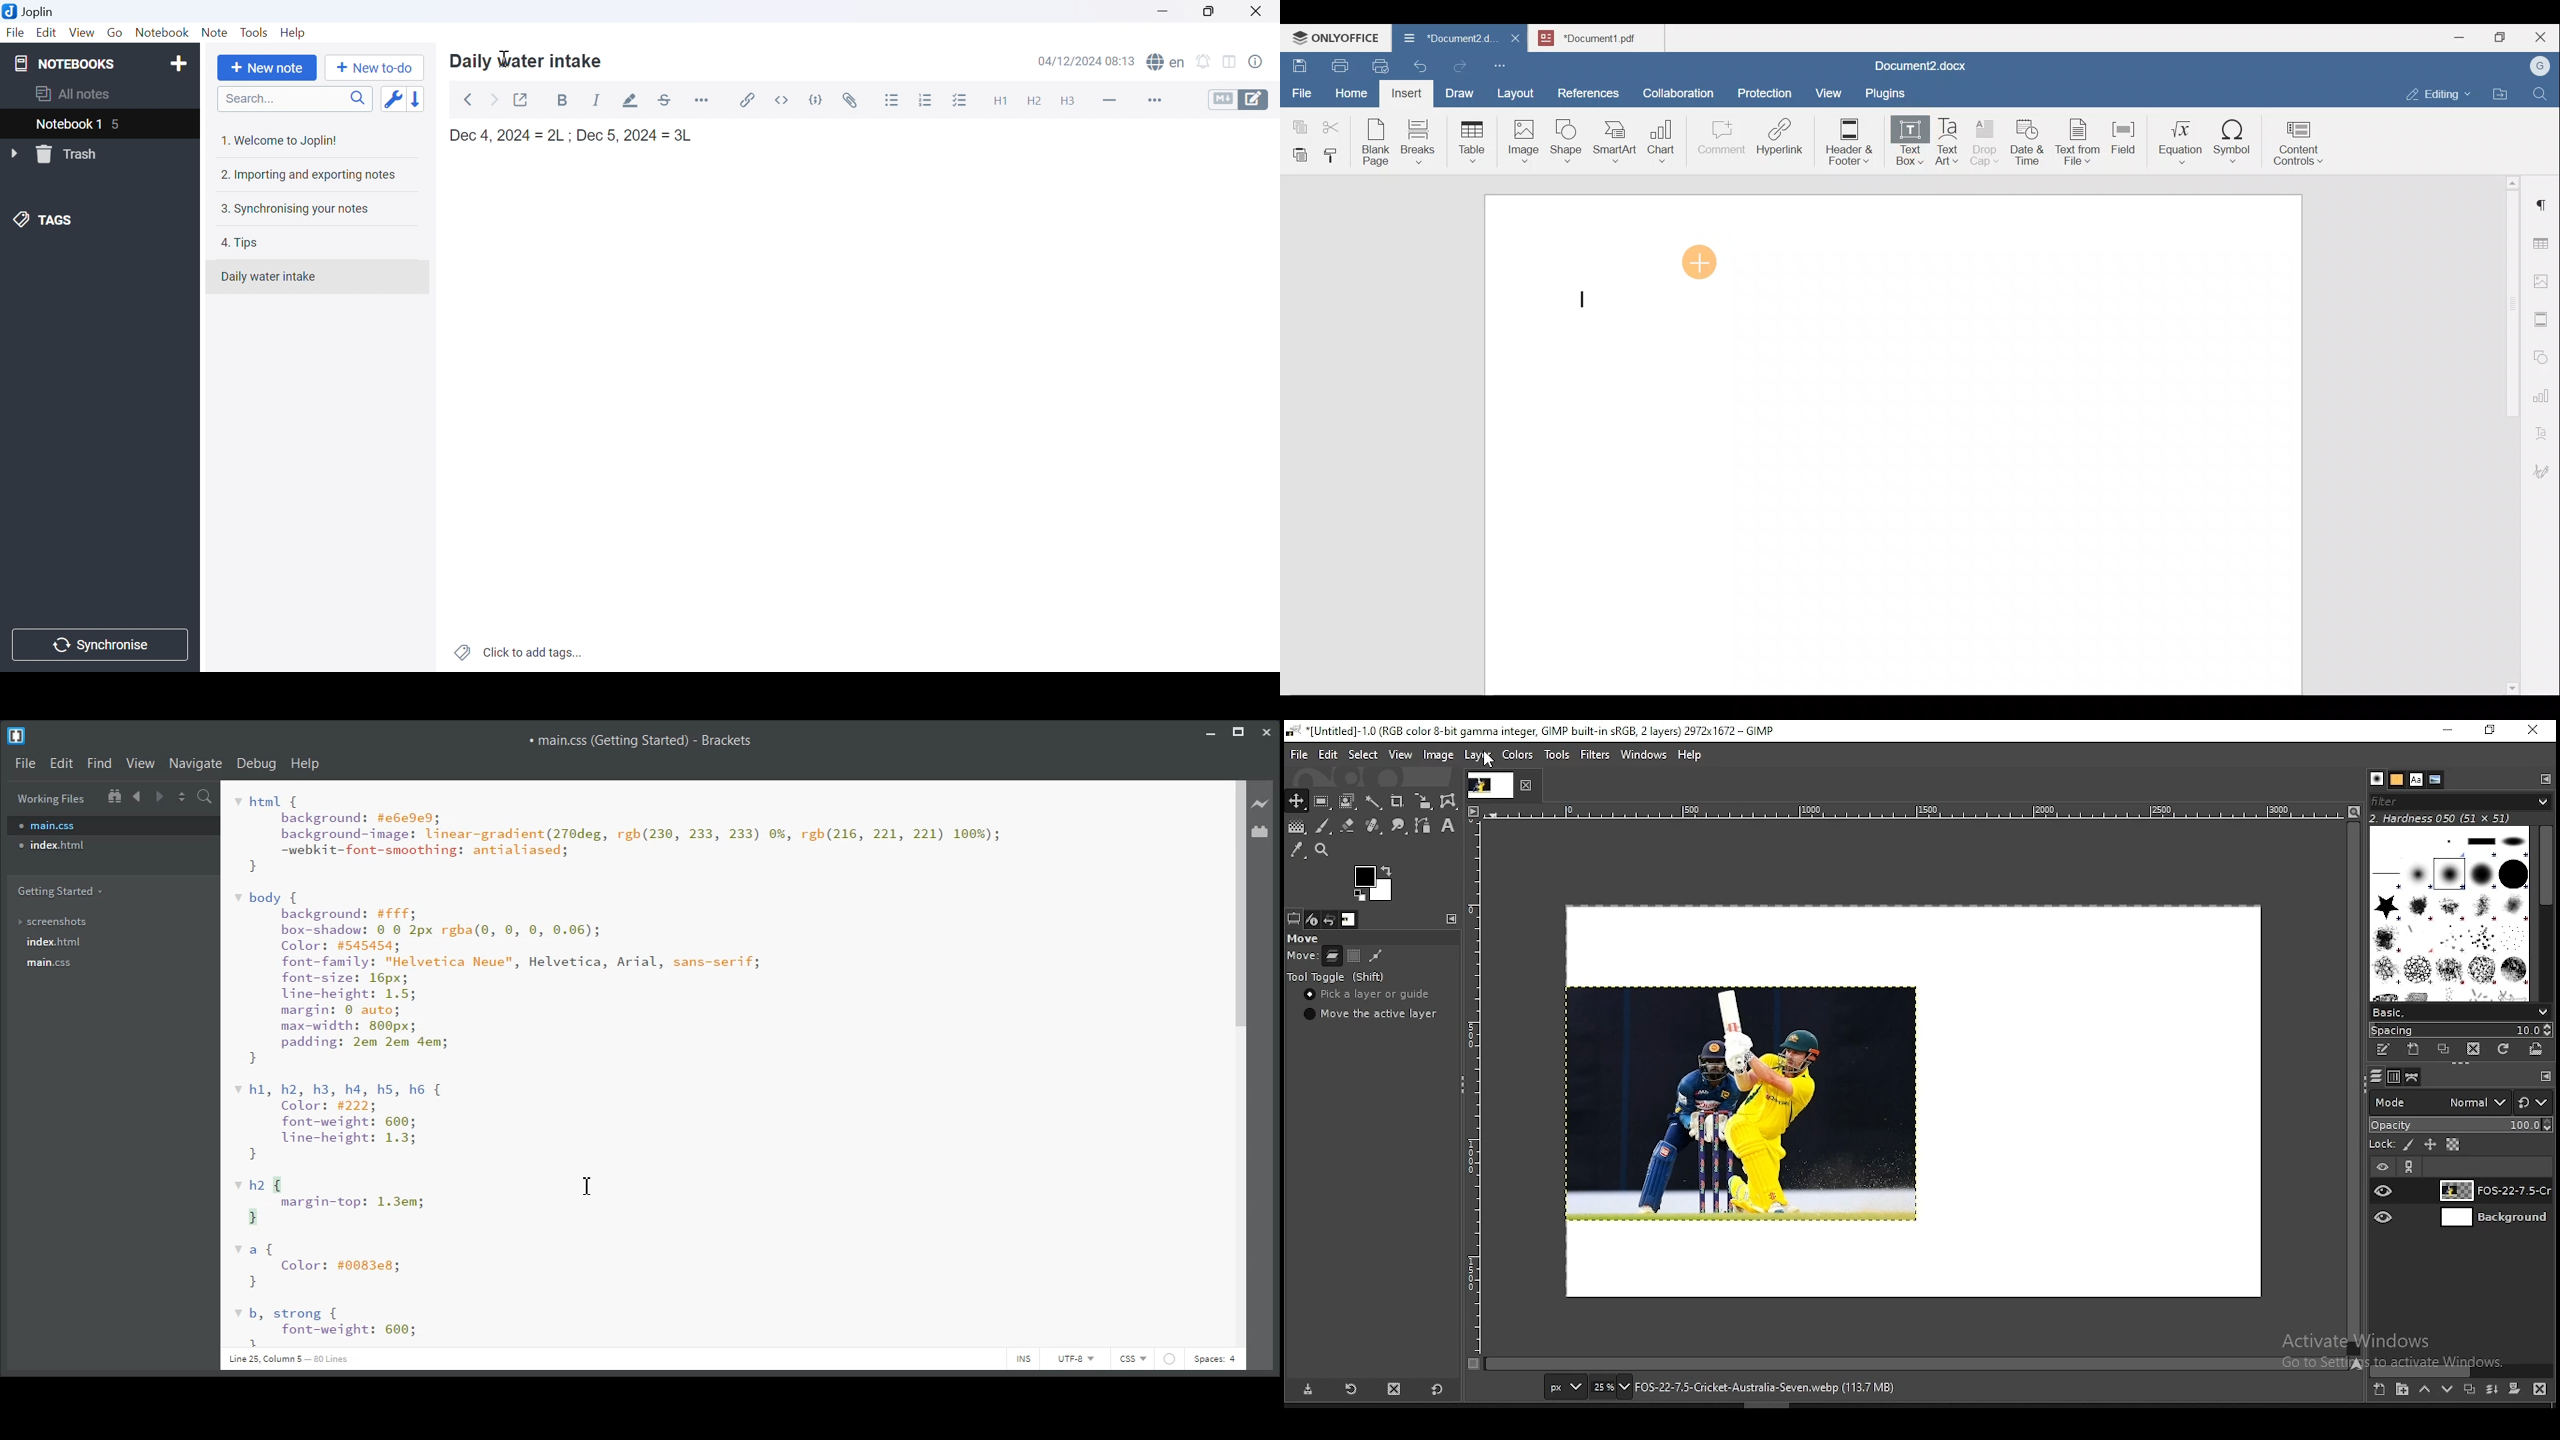 Image resolution: width=2576 pixels, height=1456 pixels. Describe the element at coordinates (598, 100) in the screenshot. I see `Italic` at that location.